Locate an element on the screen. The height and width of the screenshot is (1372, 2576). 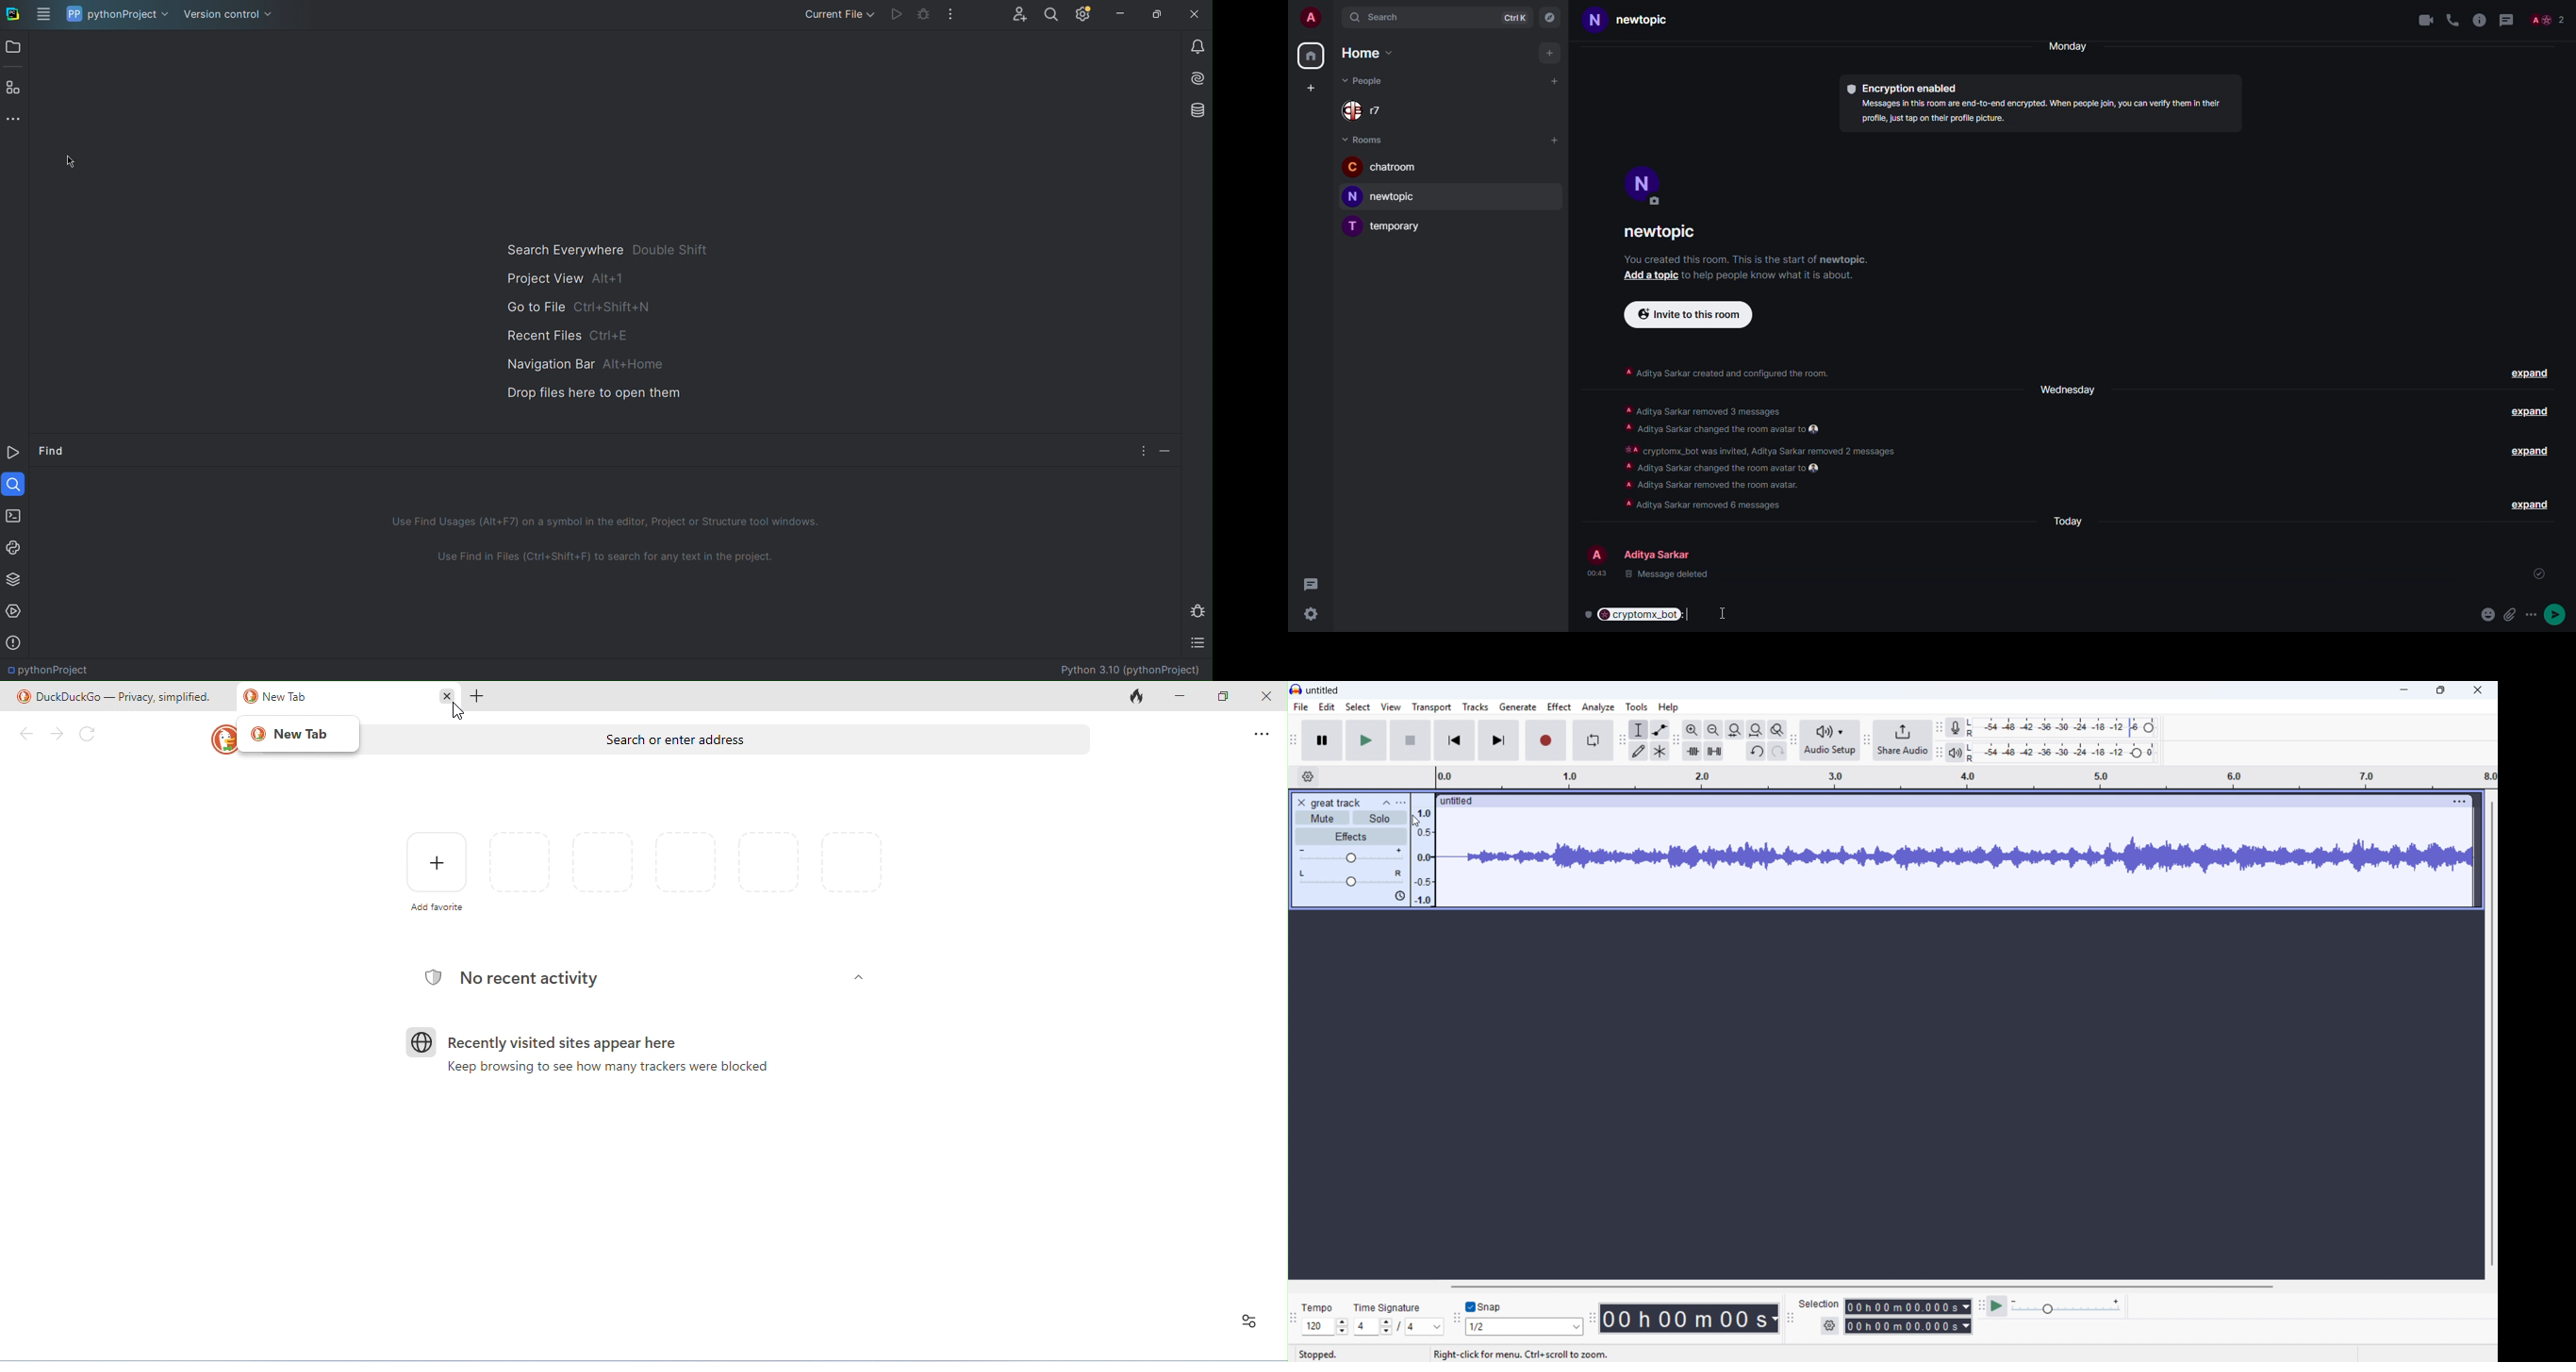
great track is located at coordinates (1338, 803).